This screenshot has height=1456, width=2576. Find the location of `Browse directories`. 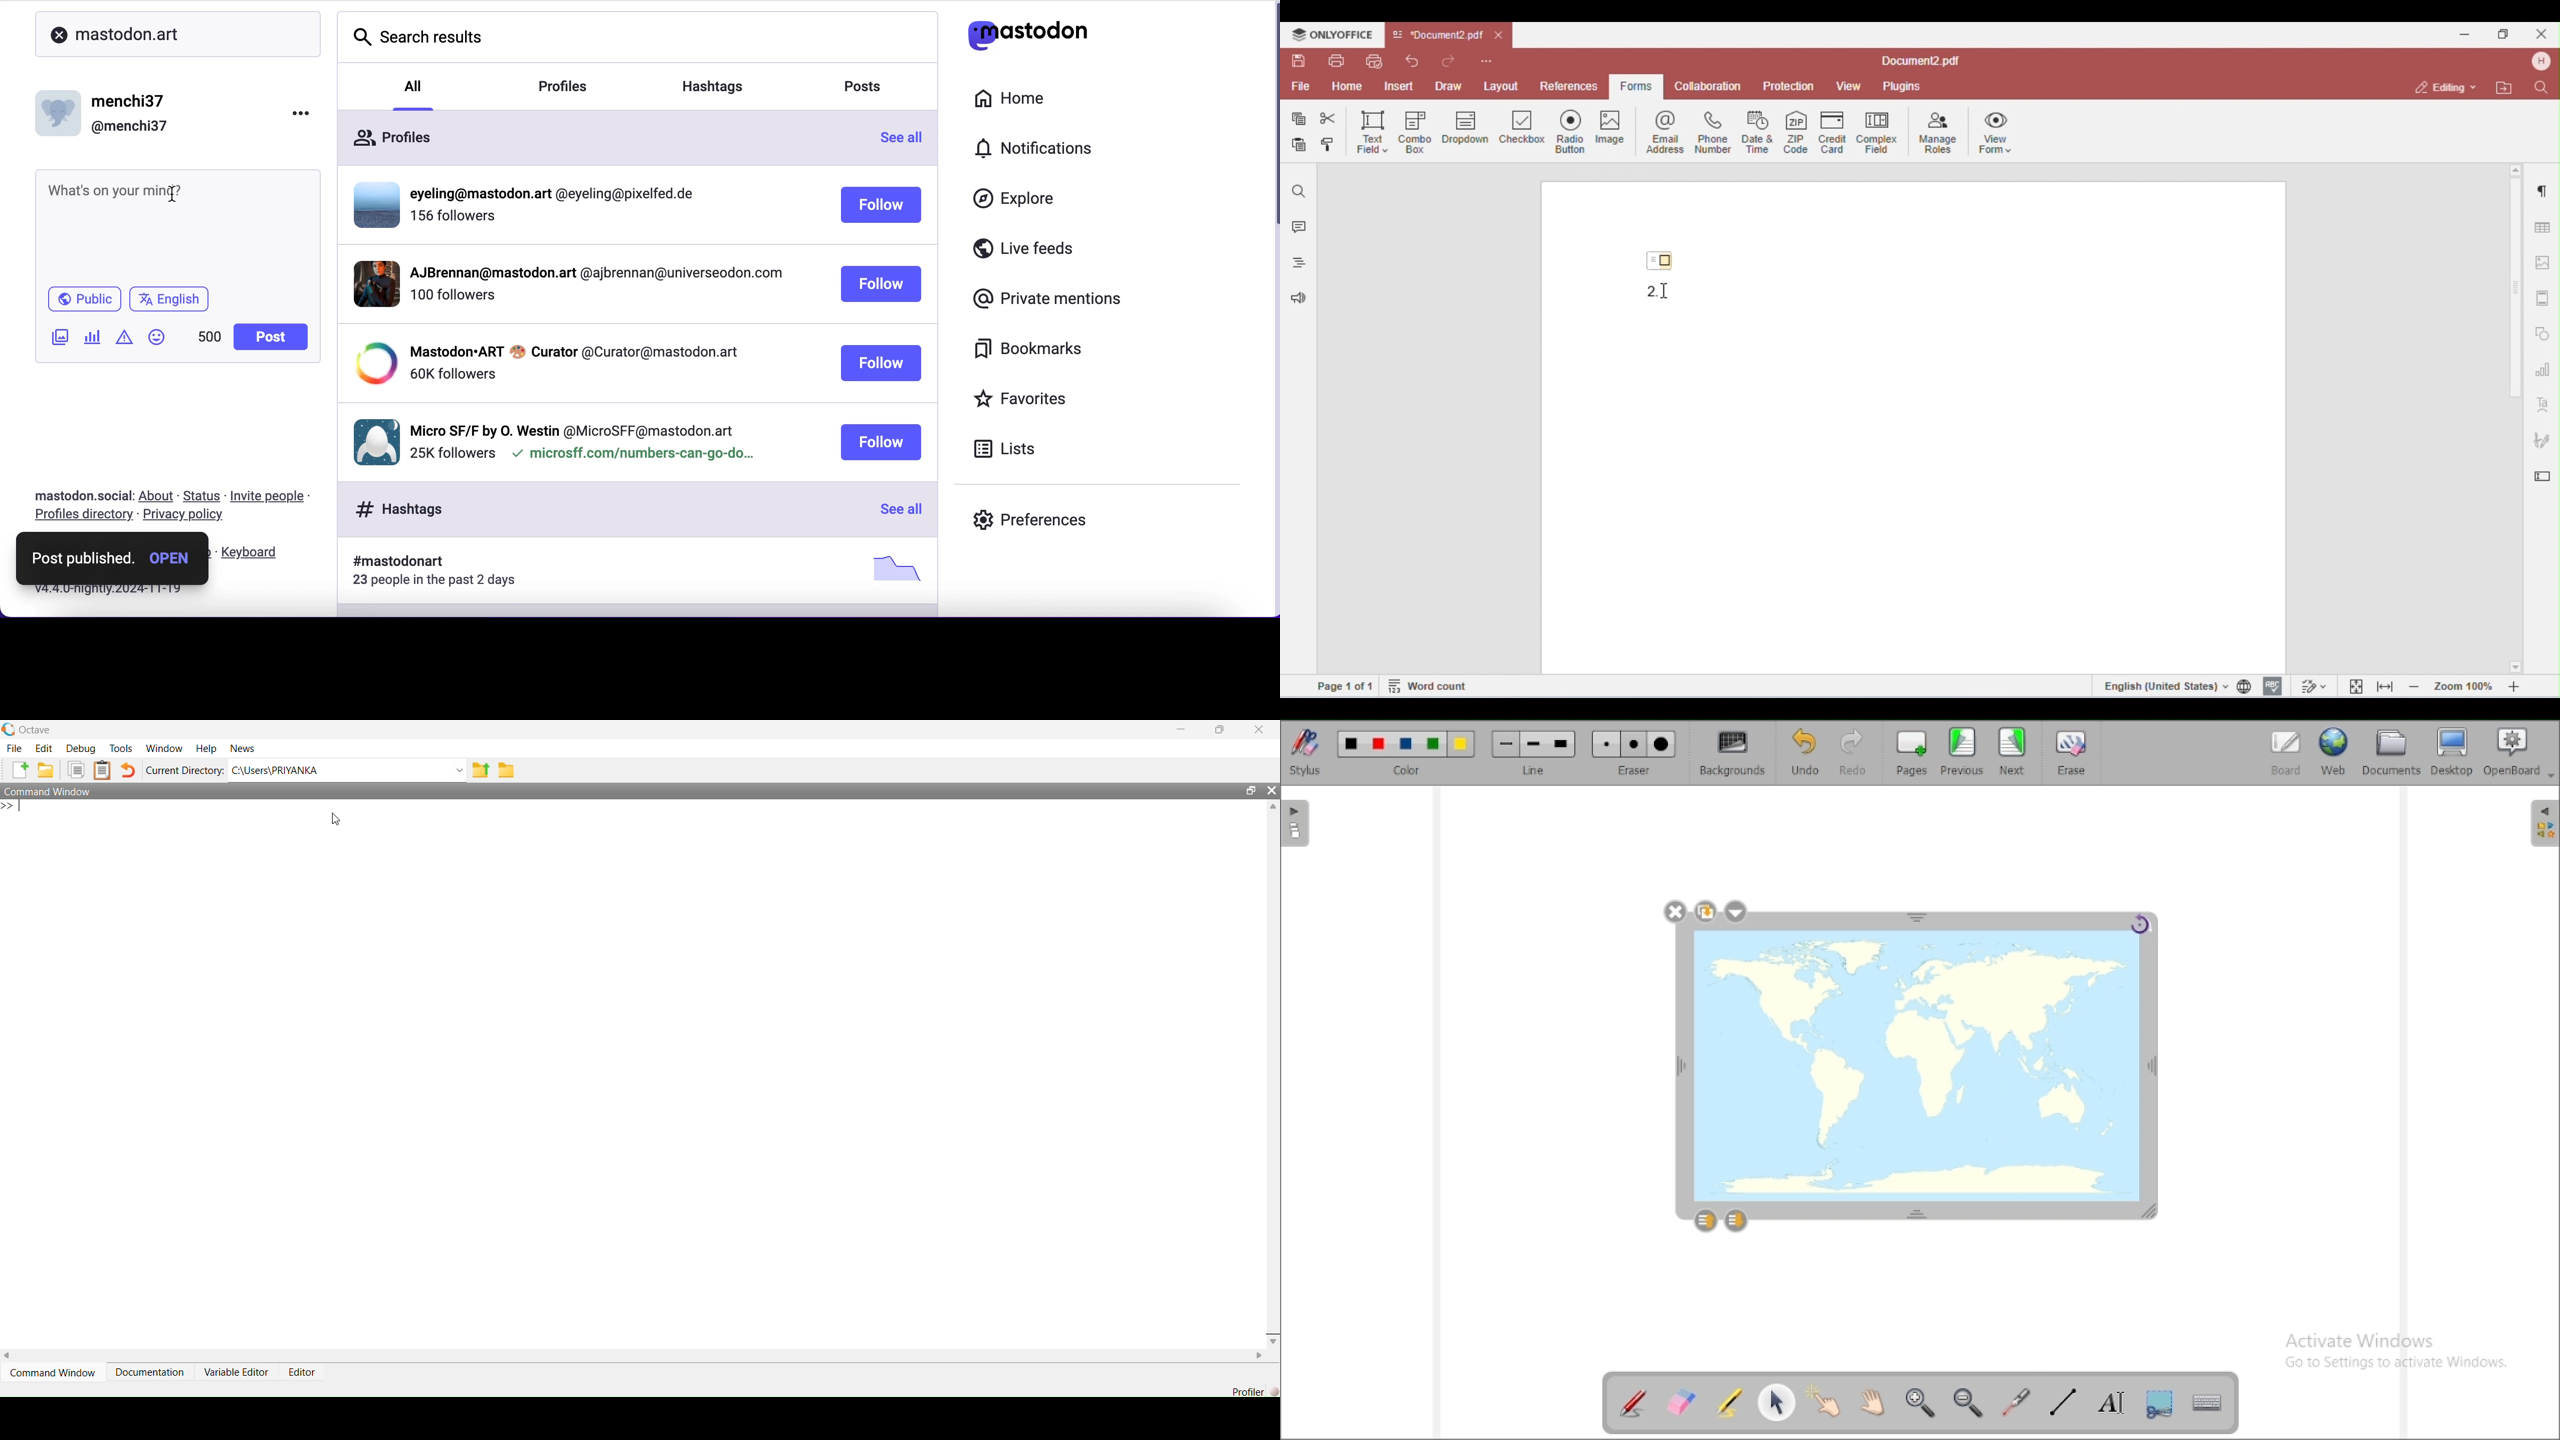

Browse directories is located at coordinates (505, 770).